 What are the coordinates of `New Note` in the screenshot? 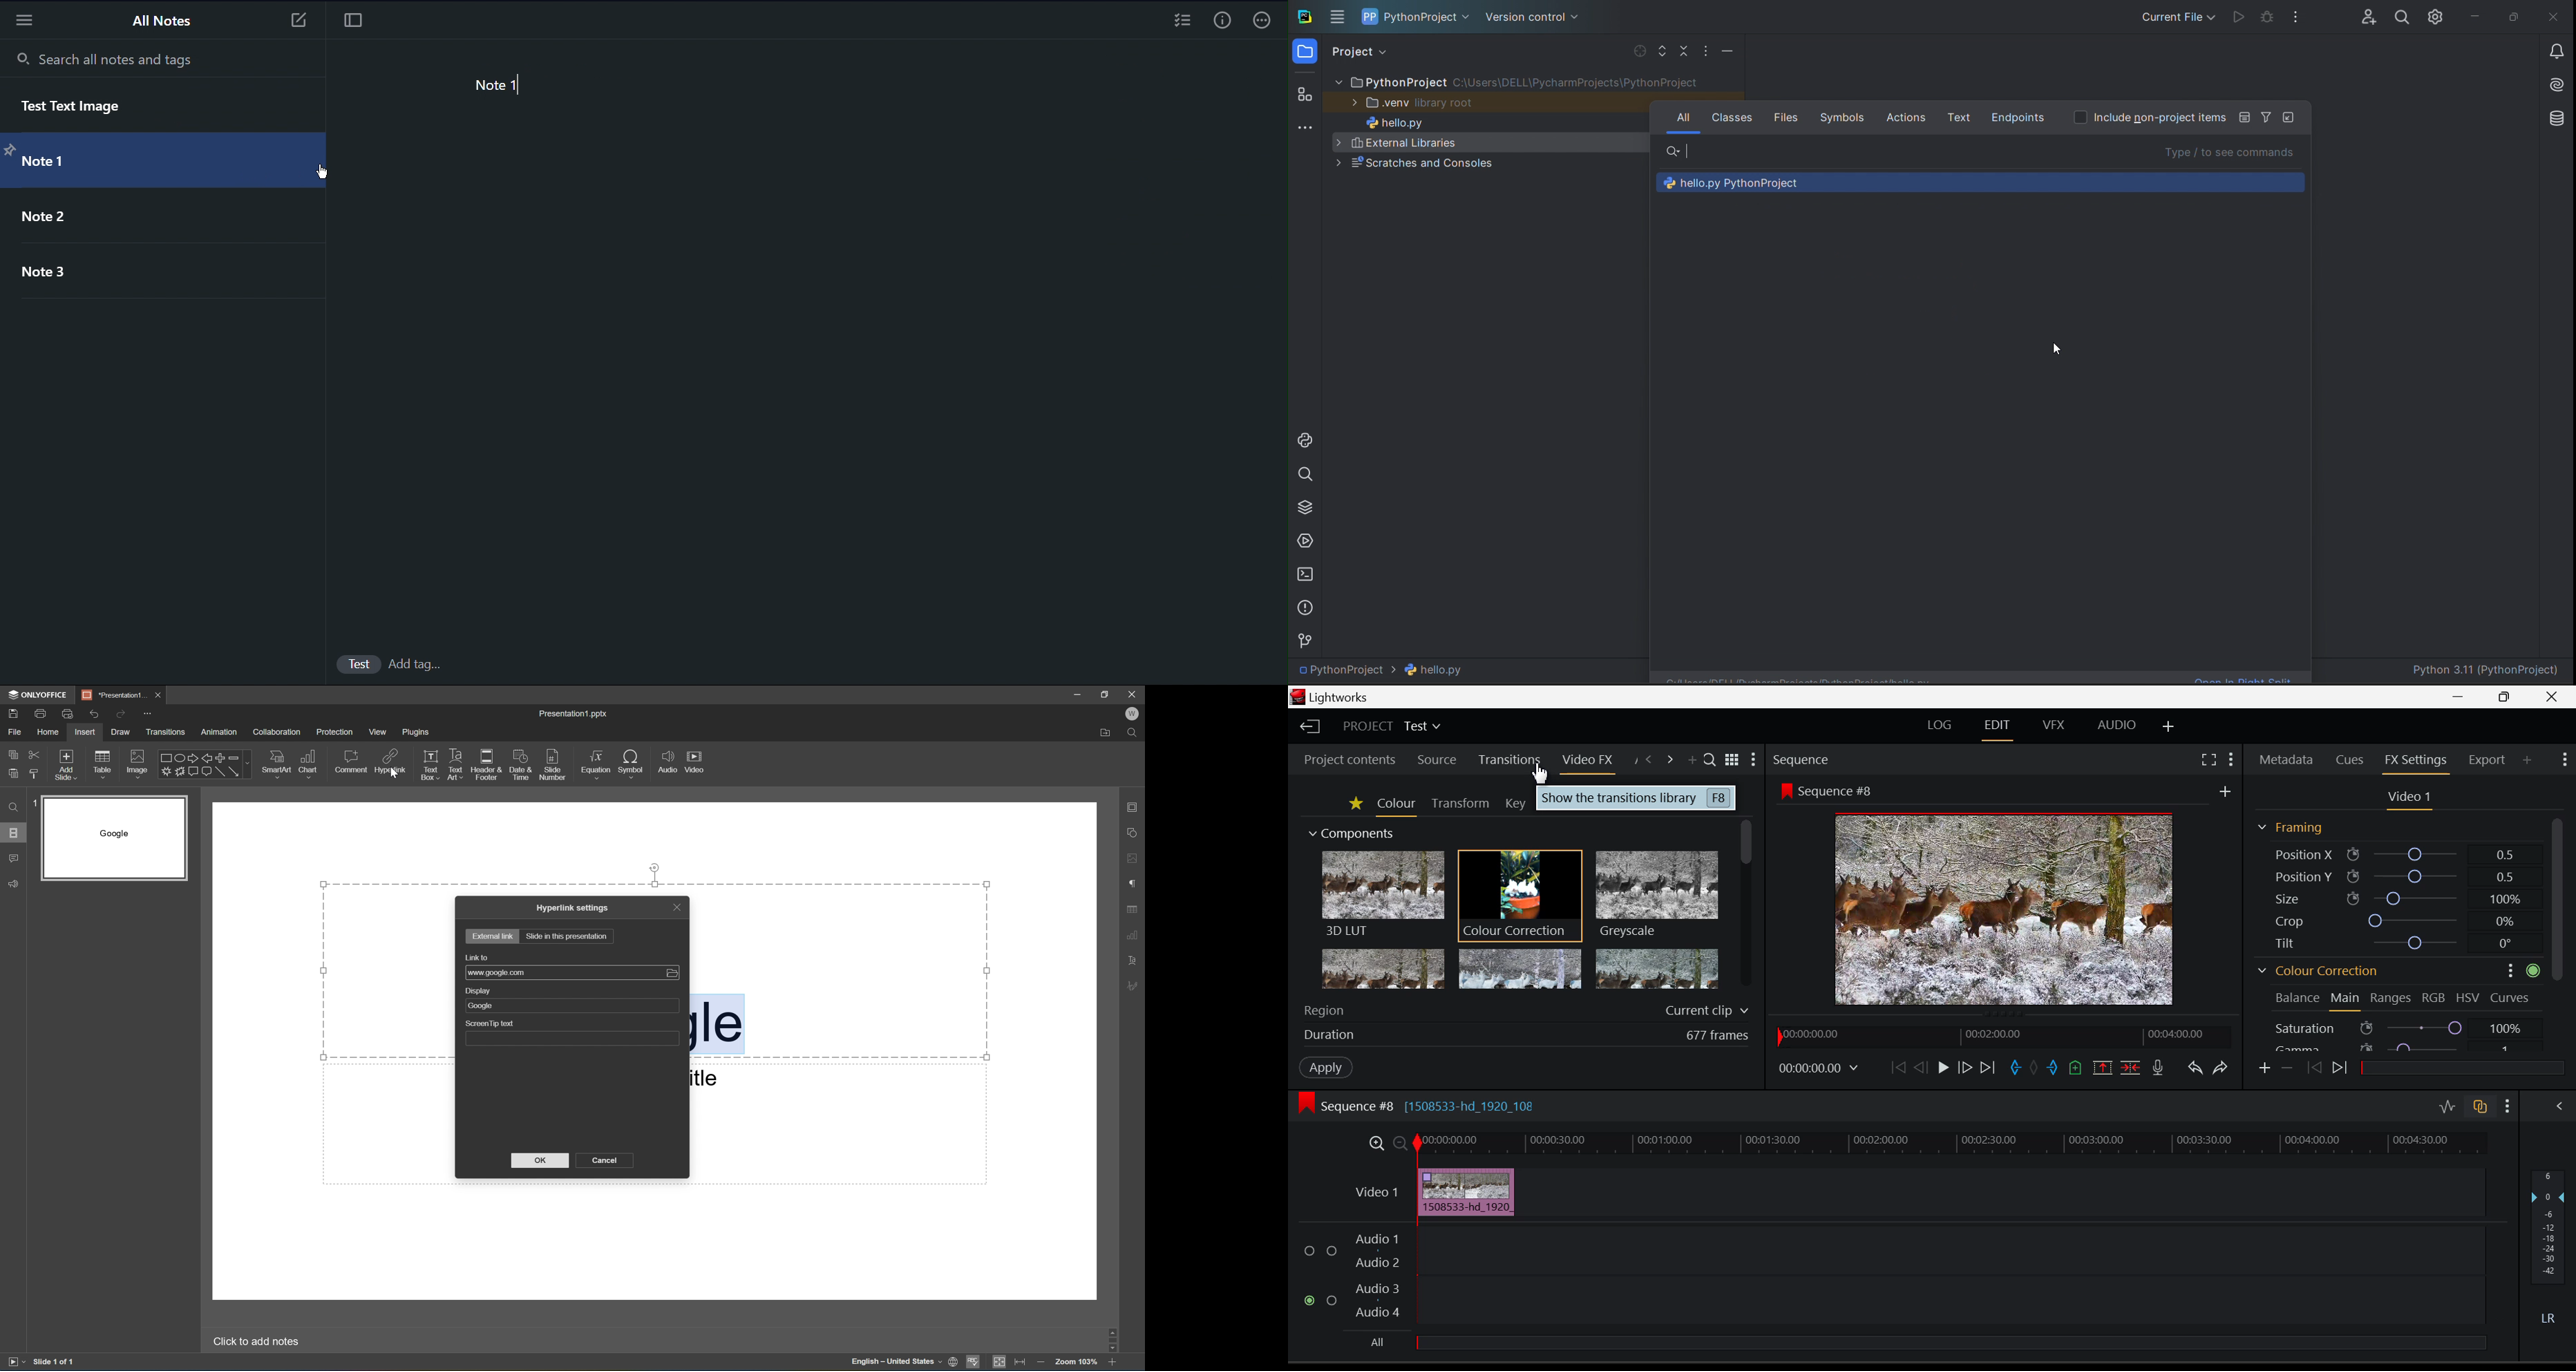 It's located at (297, 23).